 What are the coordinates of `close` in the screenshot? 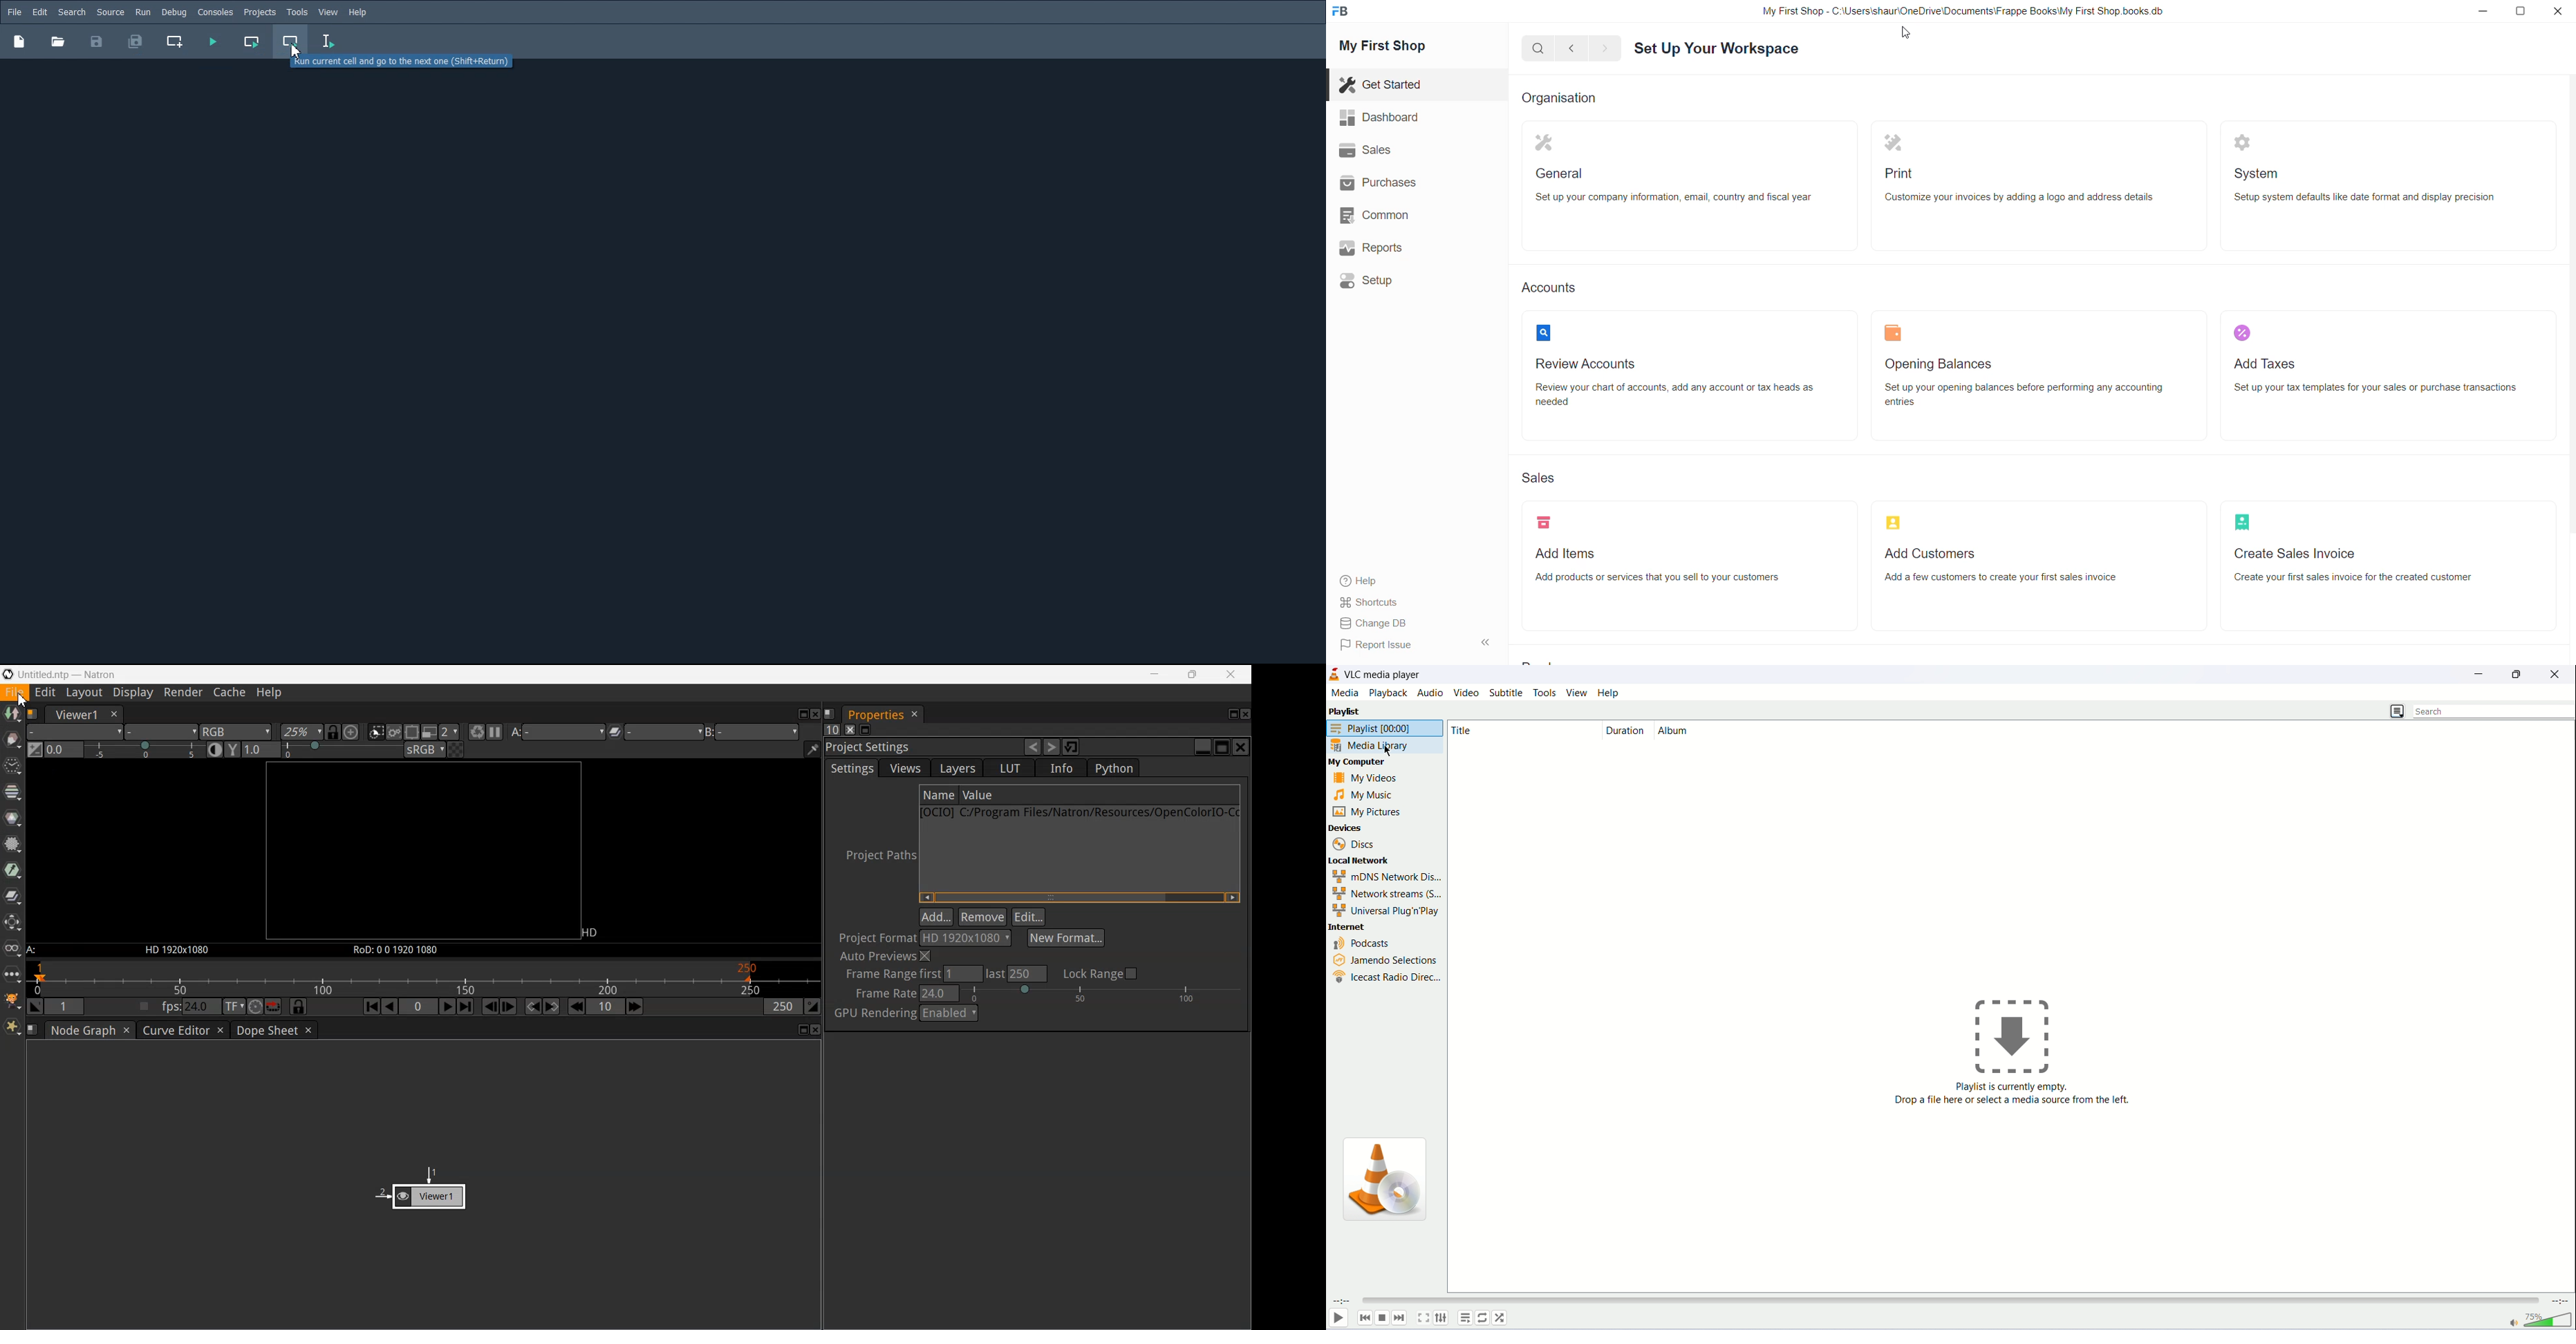 It's located at (2559, 13).